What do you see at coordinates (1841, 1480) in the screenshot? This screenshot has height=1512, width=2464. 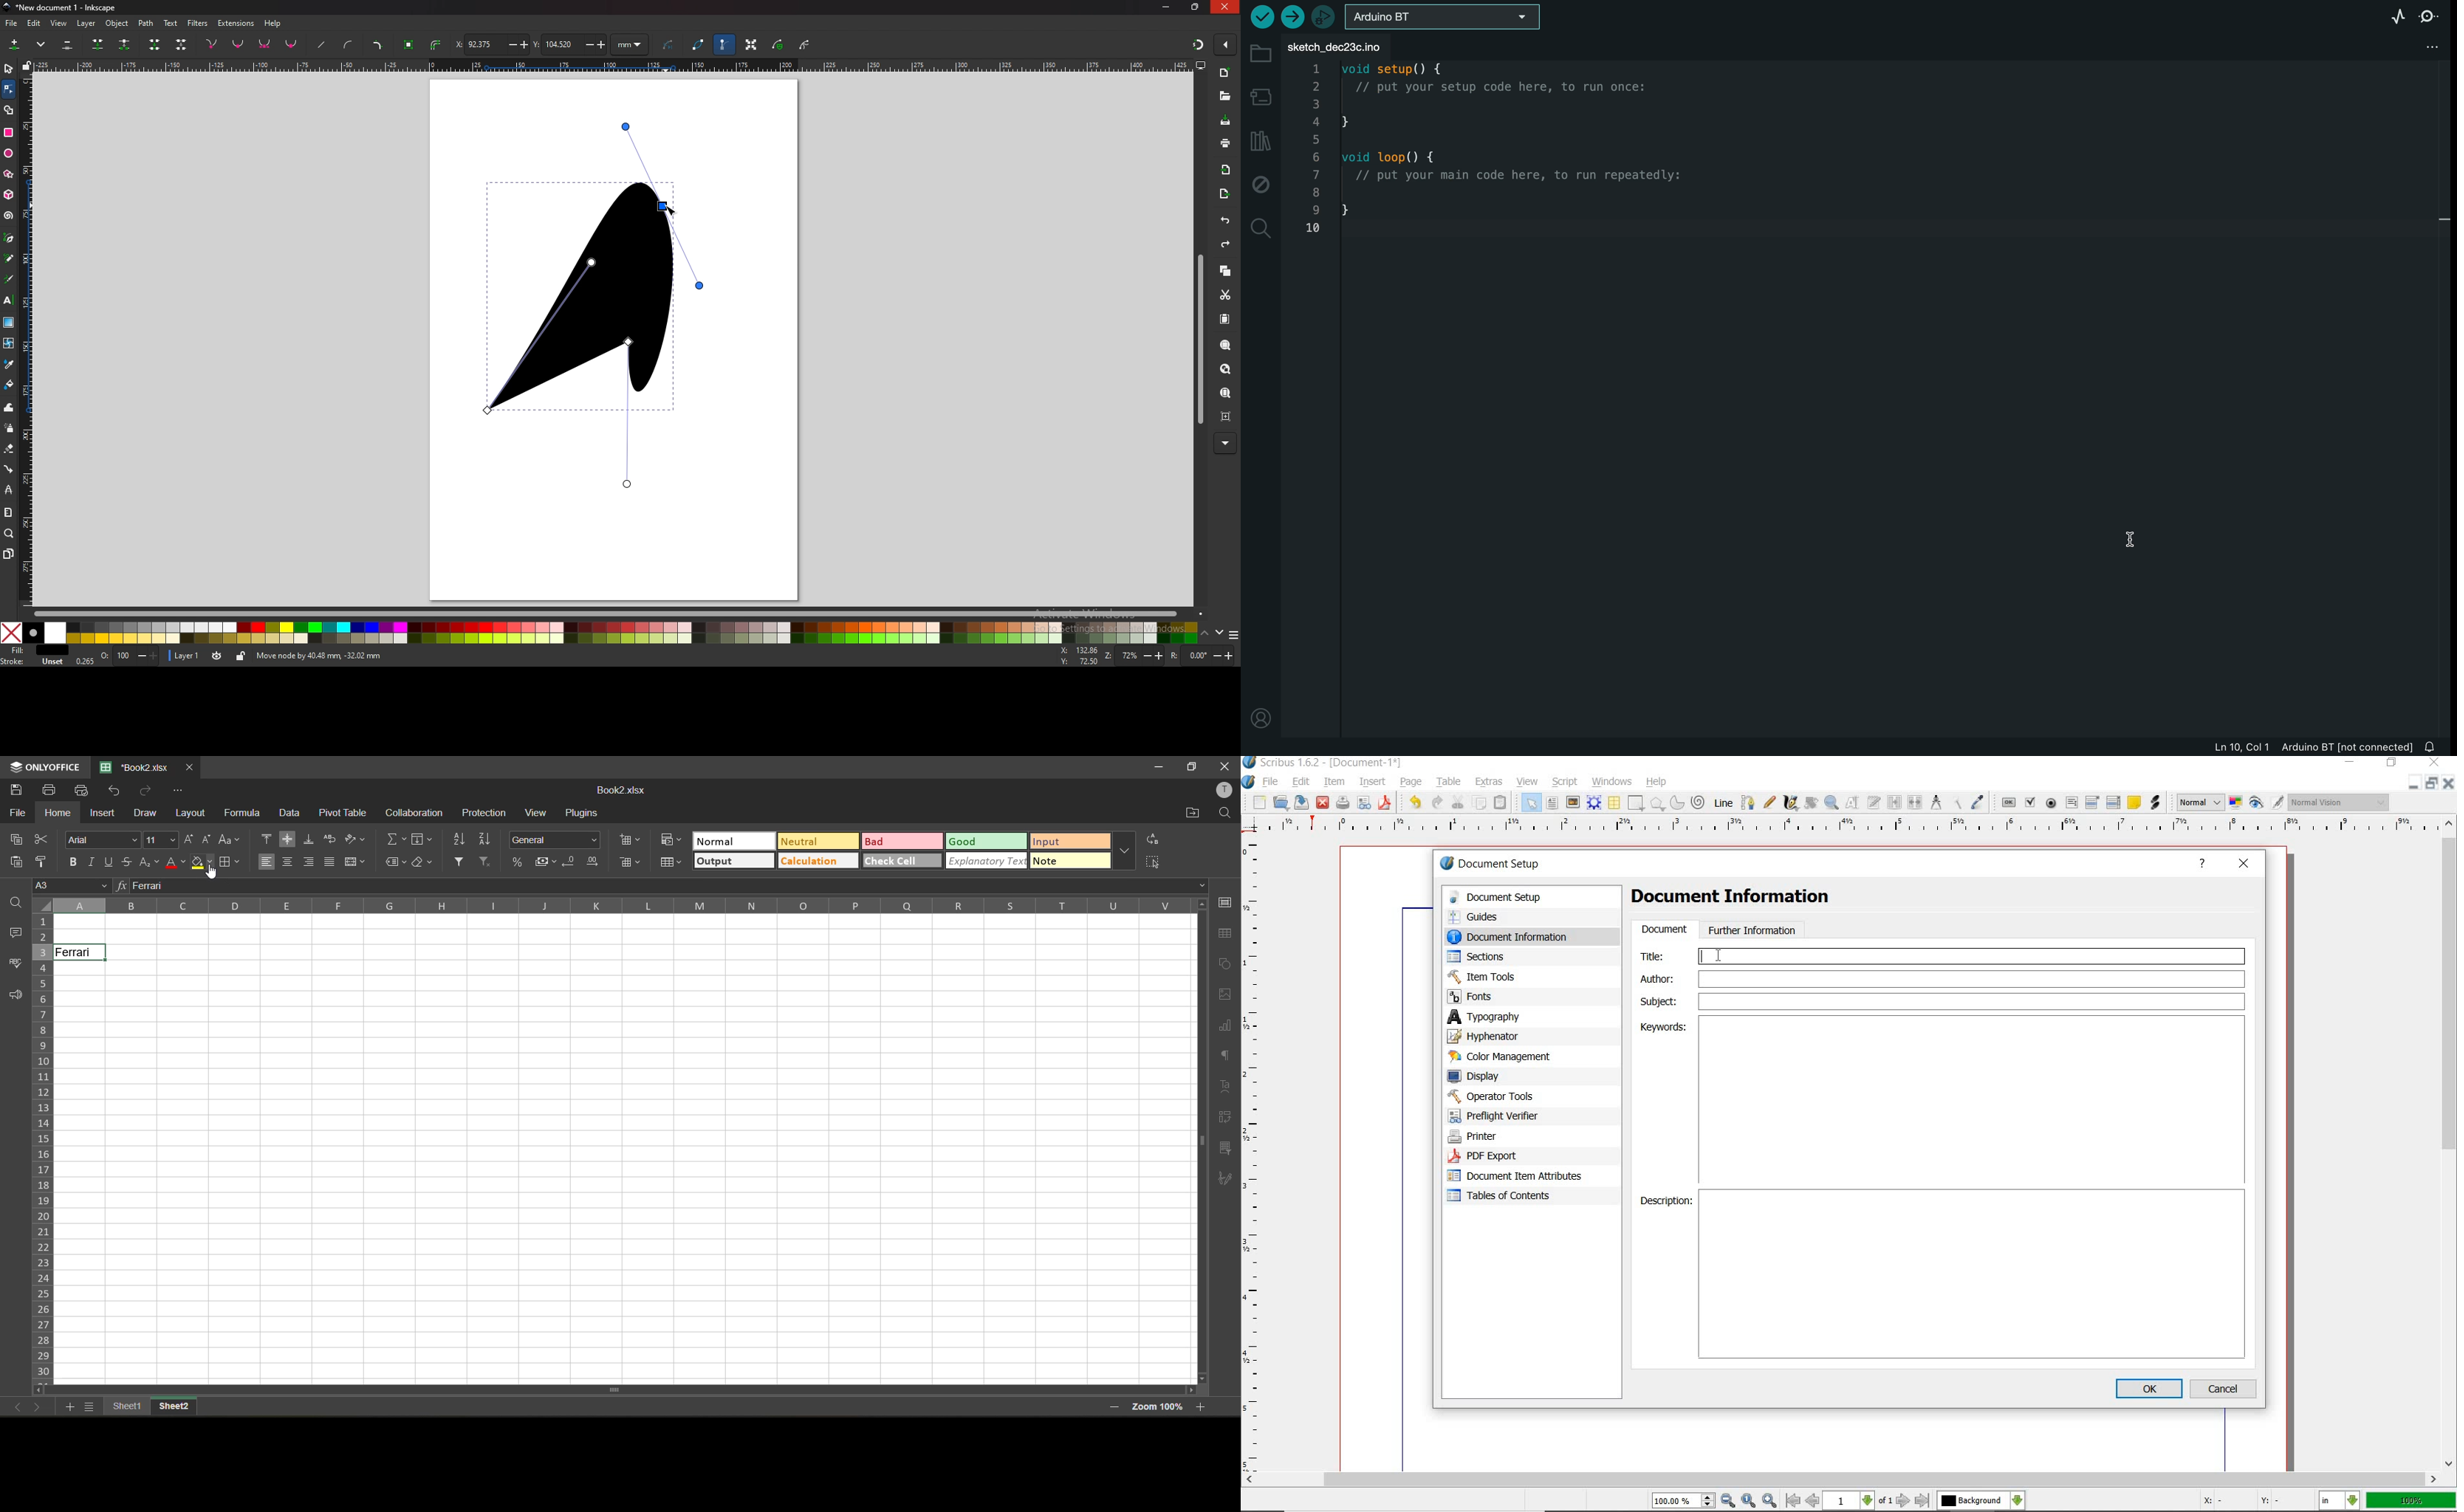 I see `scrollbar` at bounding box center [1841, 1480].